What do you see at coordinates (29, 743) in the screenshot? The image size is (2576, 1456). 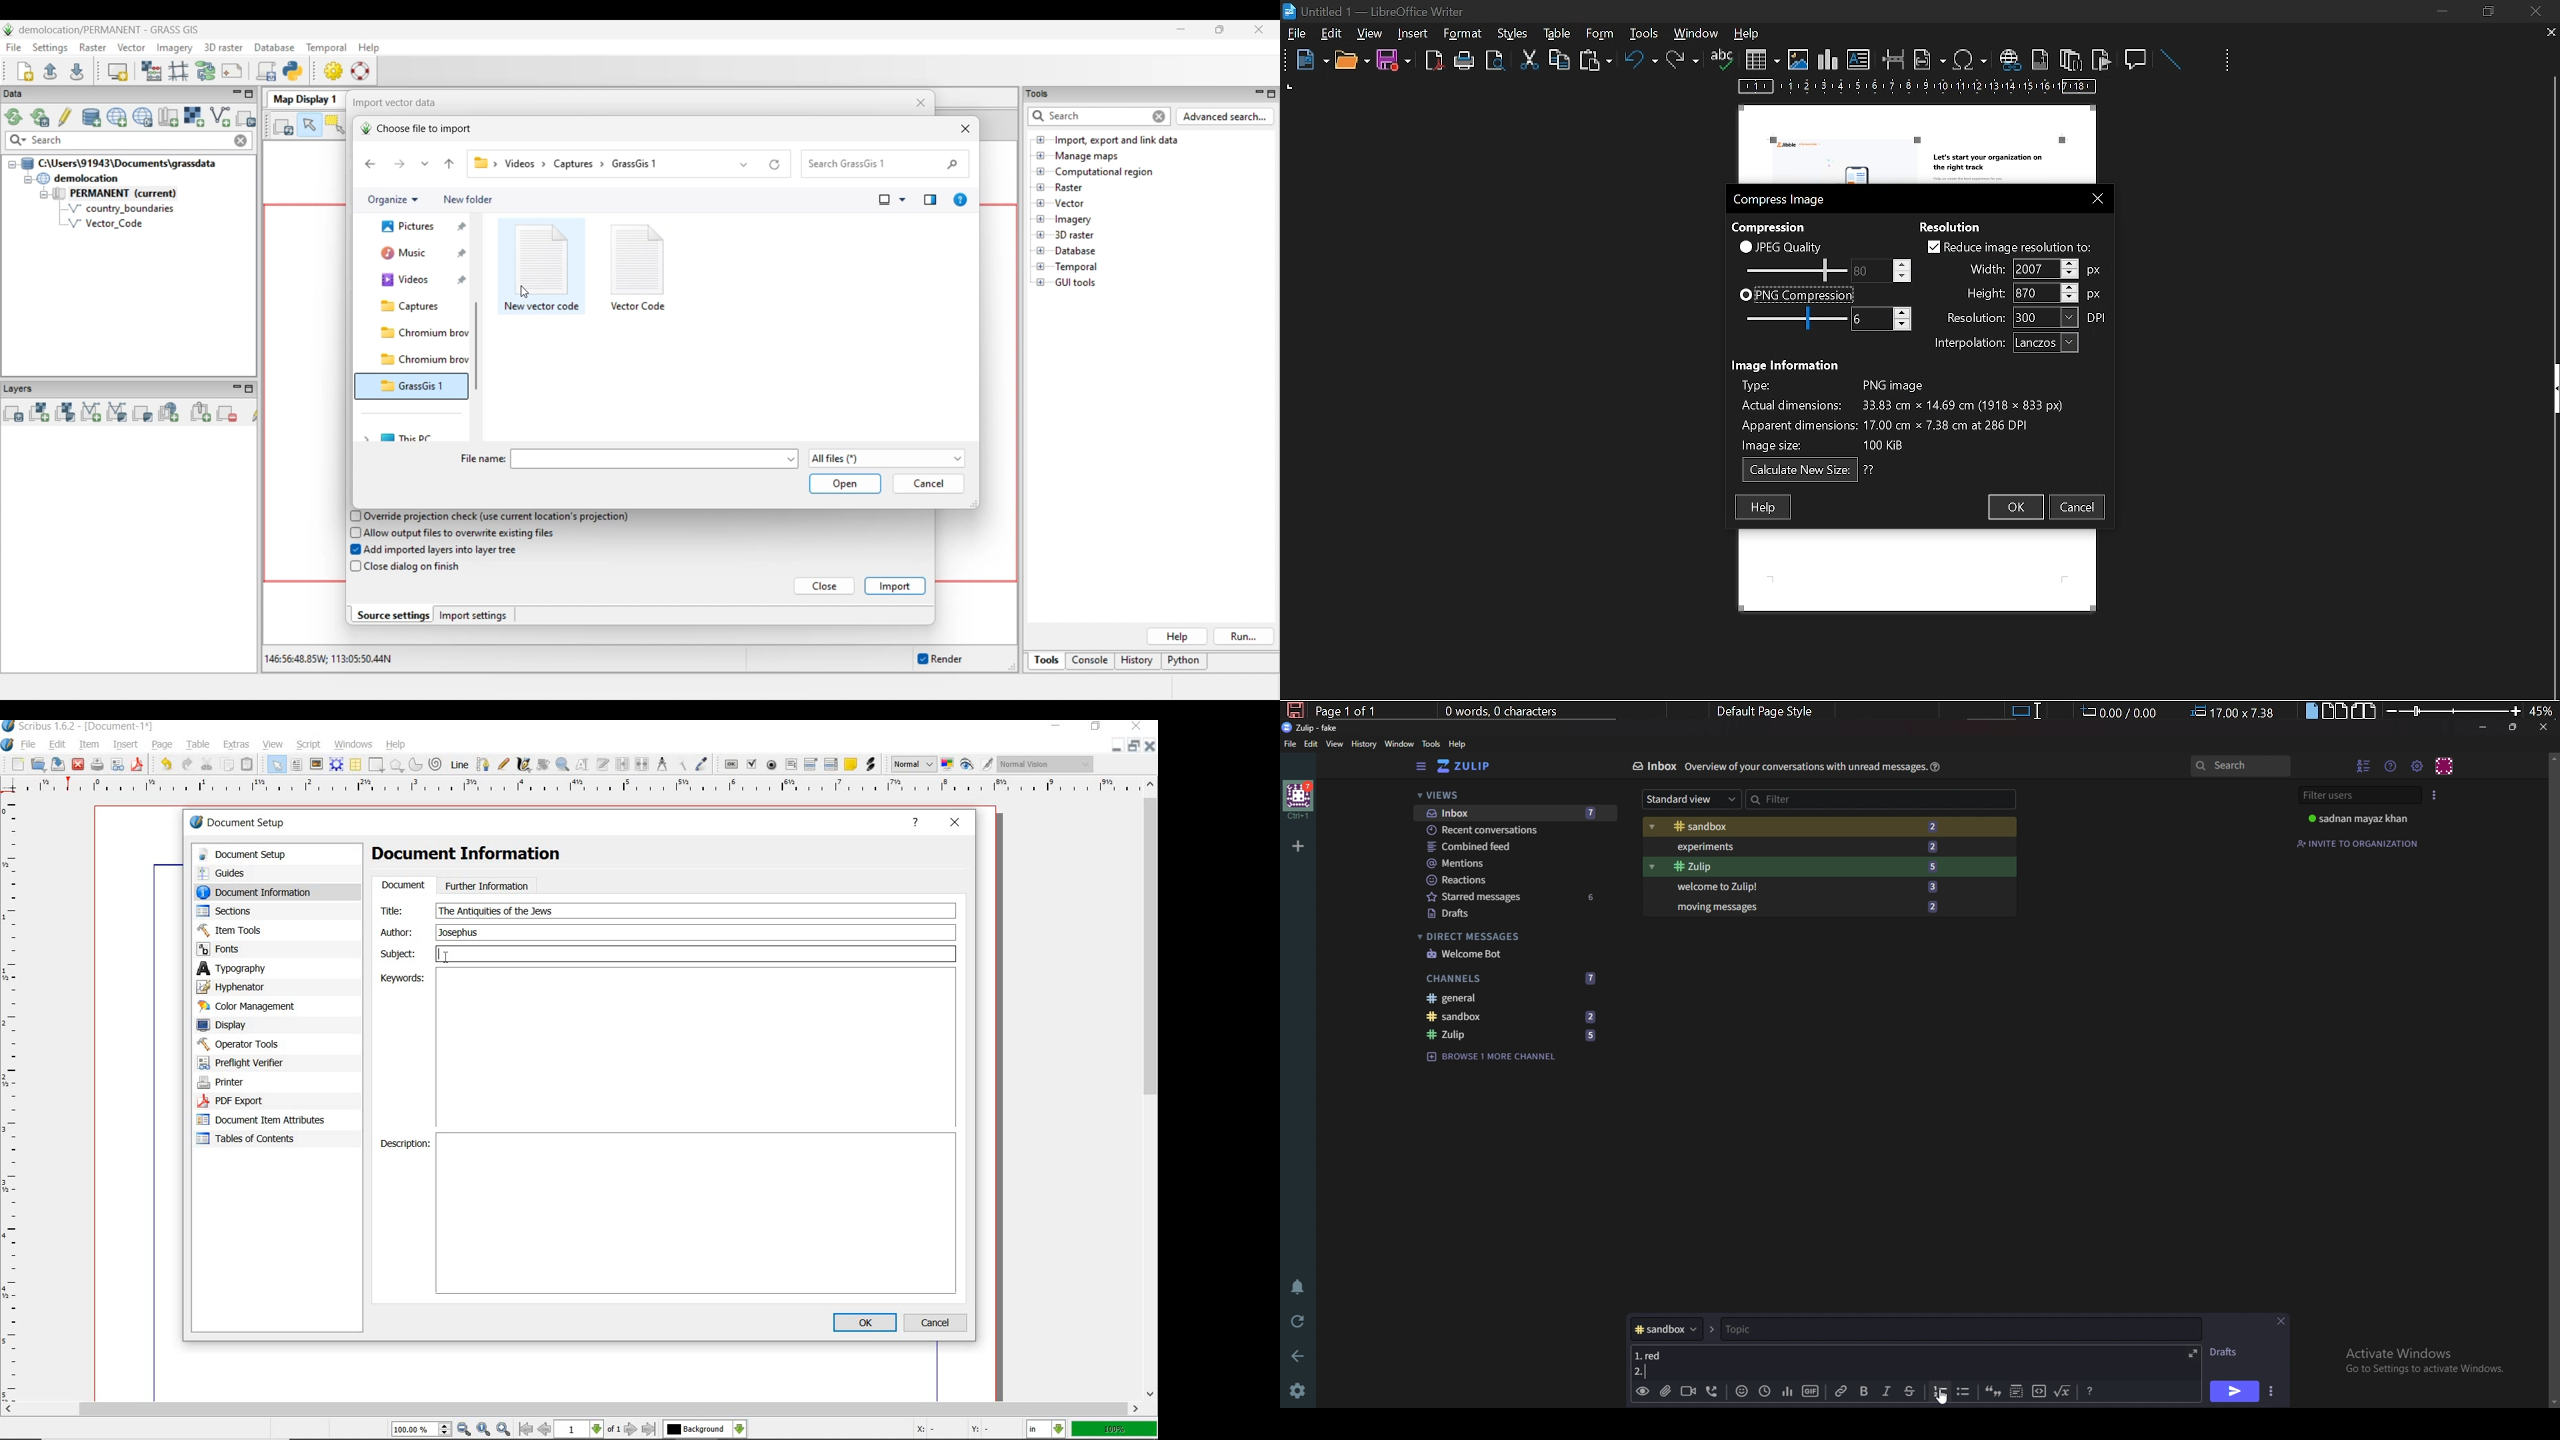 I see `file` at bounding box center [29, 743].